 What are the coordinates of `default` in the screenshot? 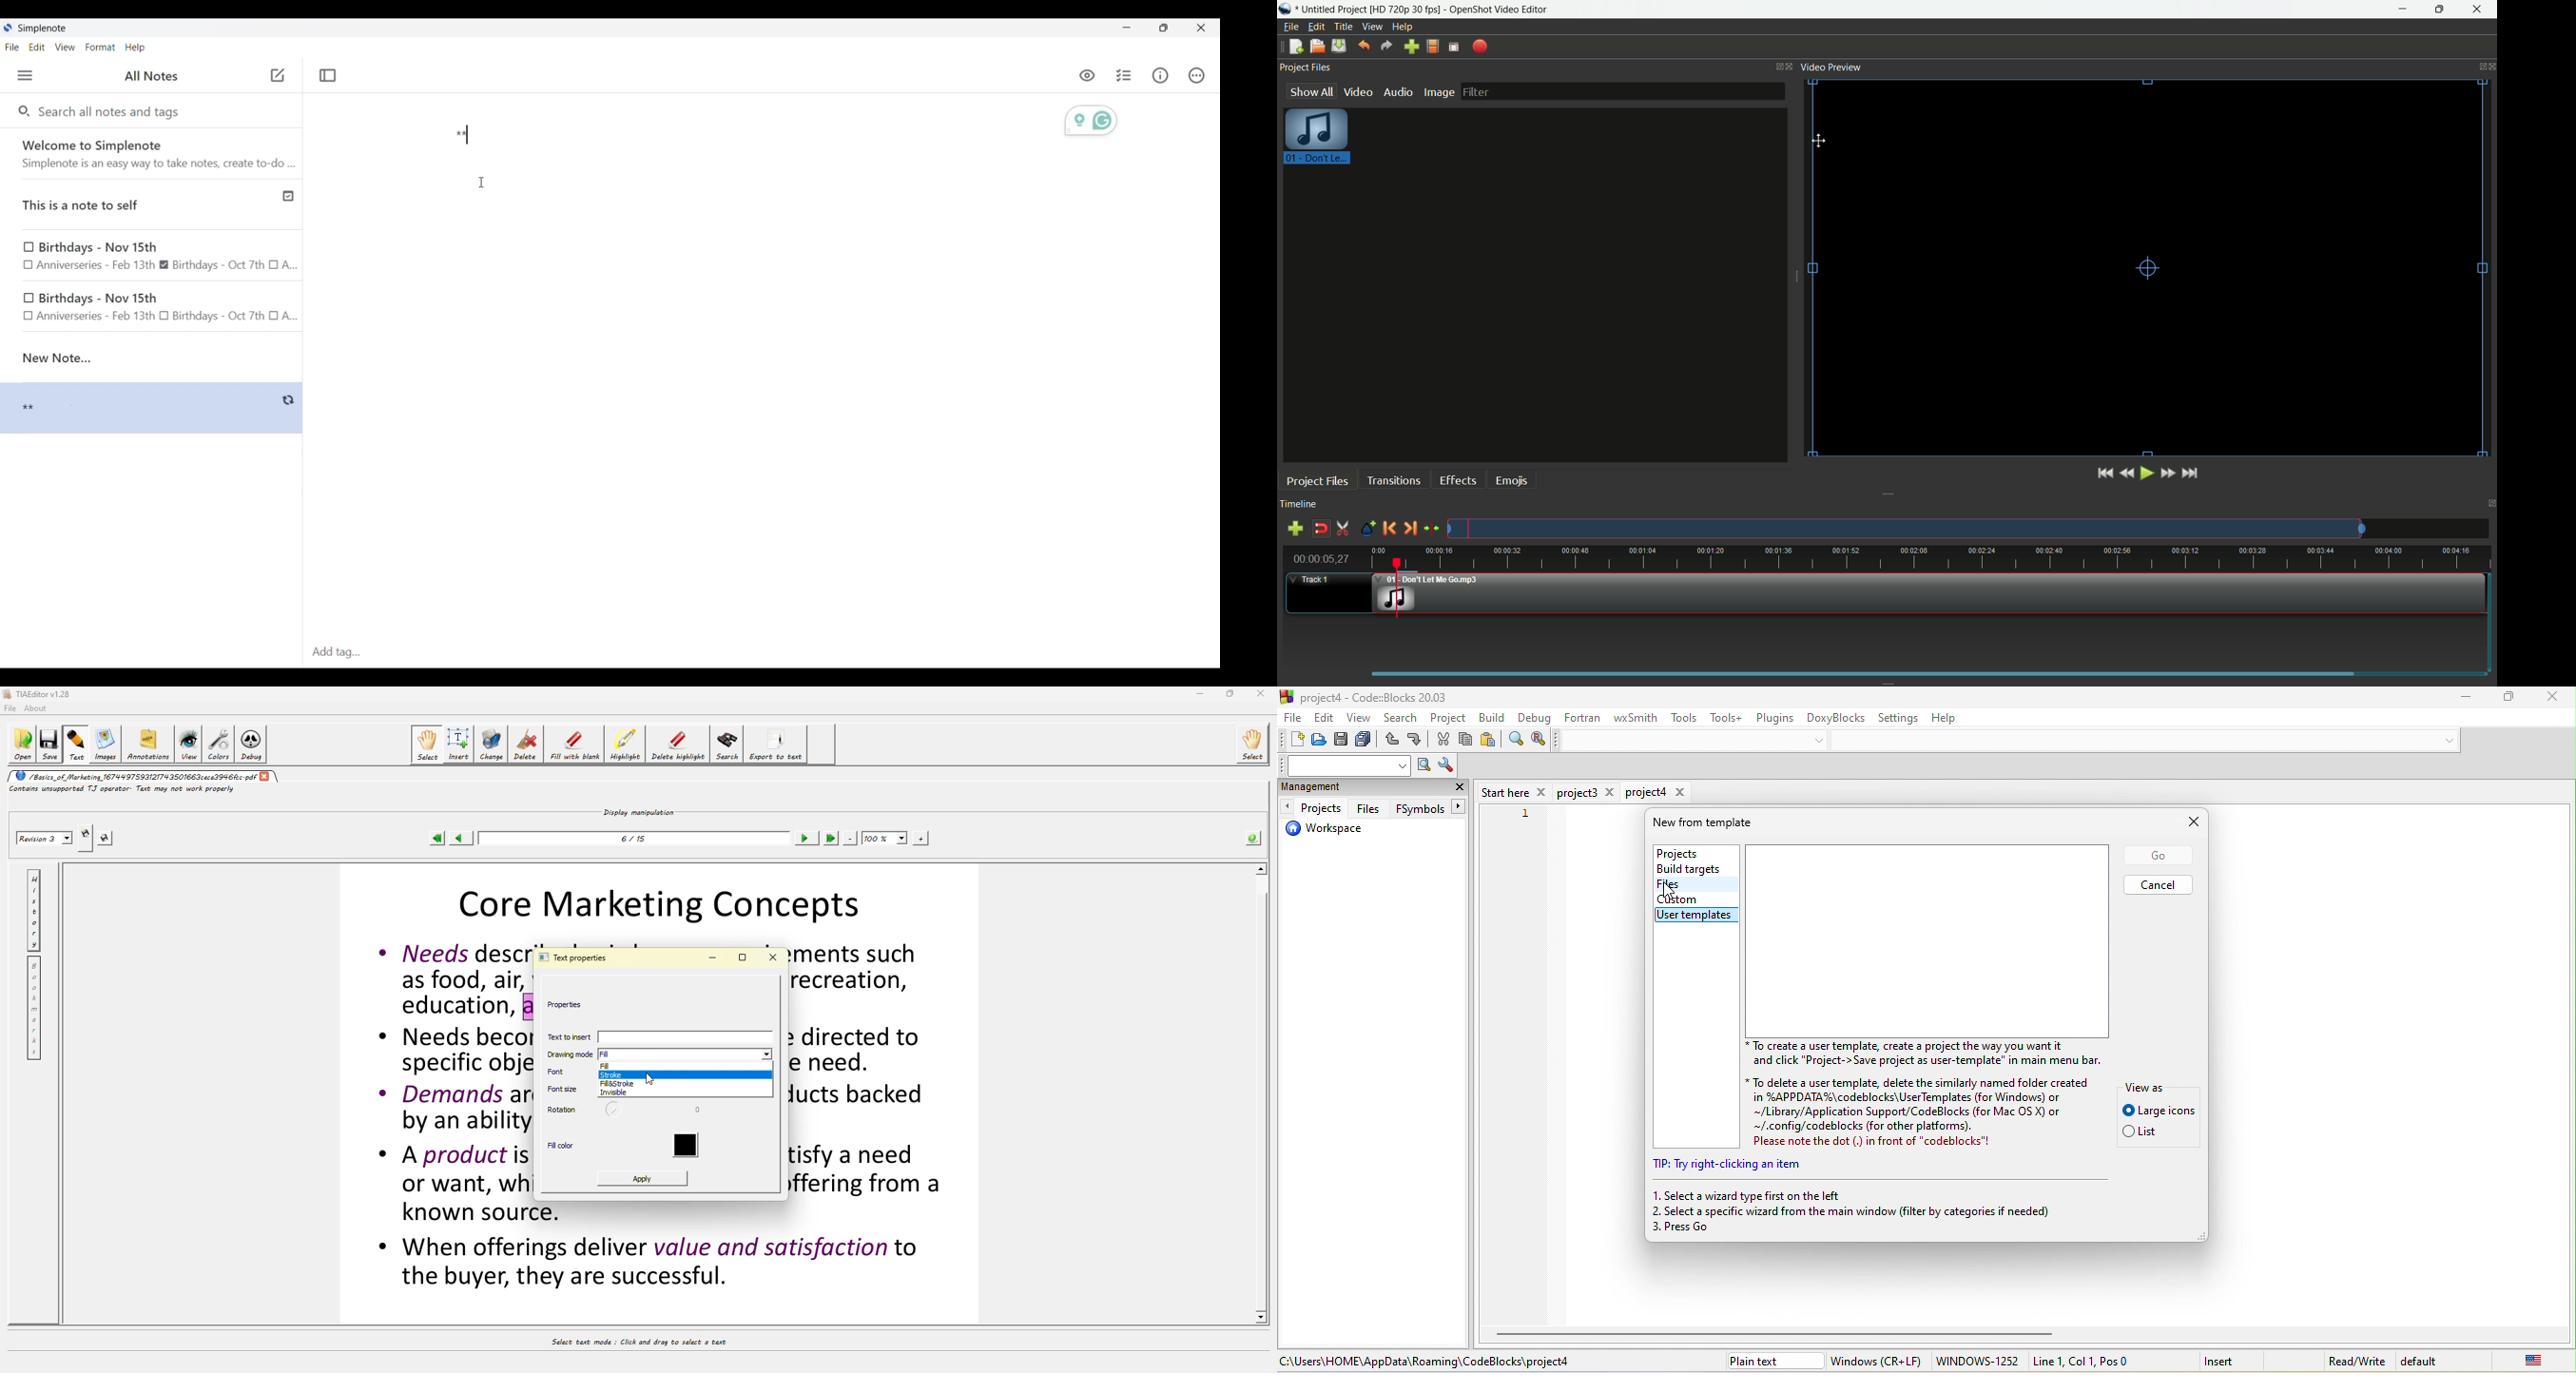 It's located at (2426, 1362).